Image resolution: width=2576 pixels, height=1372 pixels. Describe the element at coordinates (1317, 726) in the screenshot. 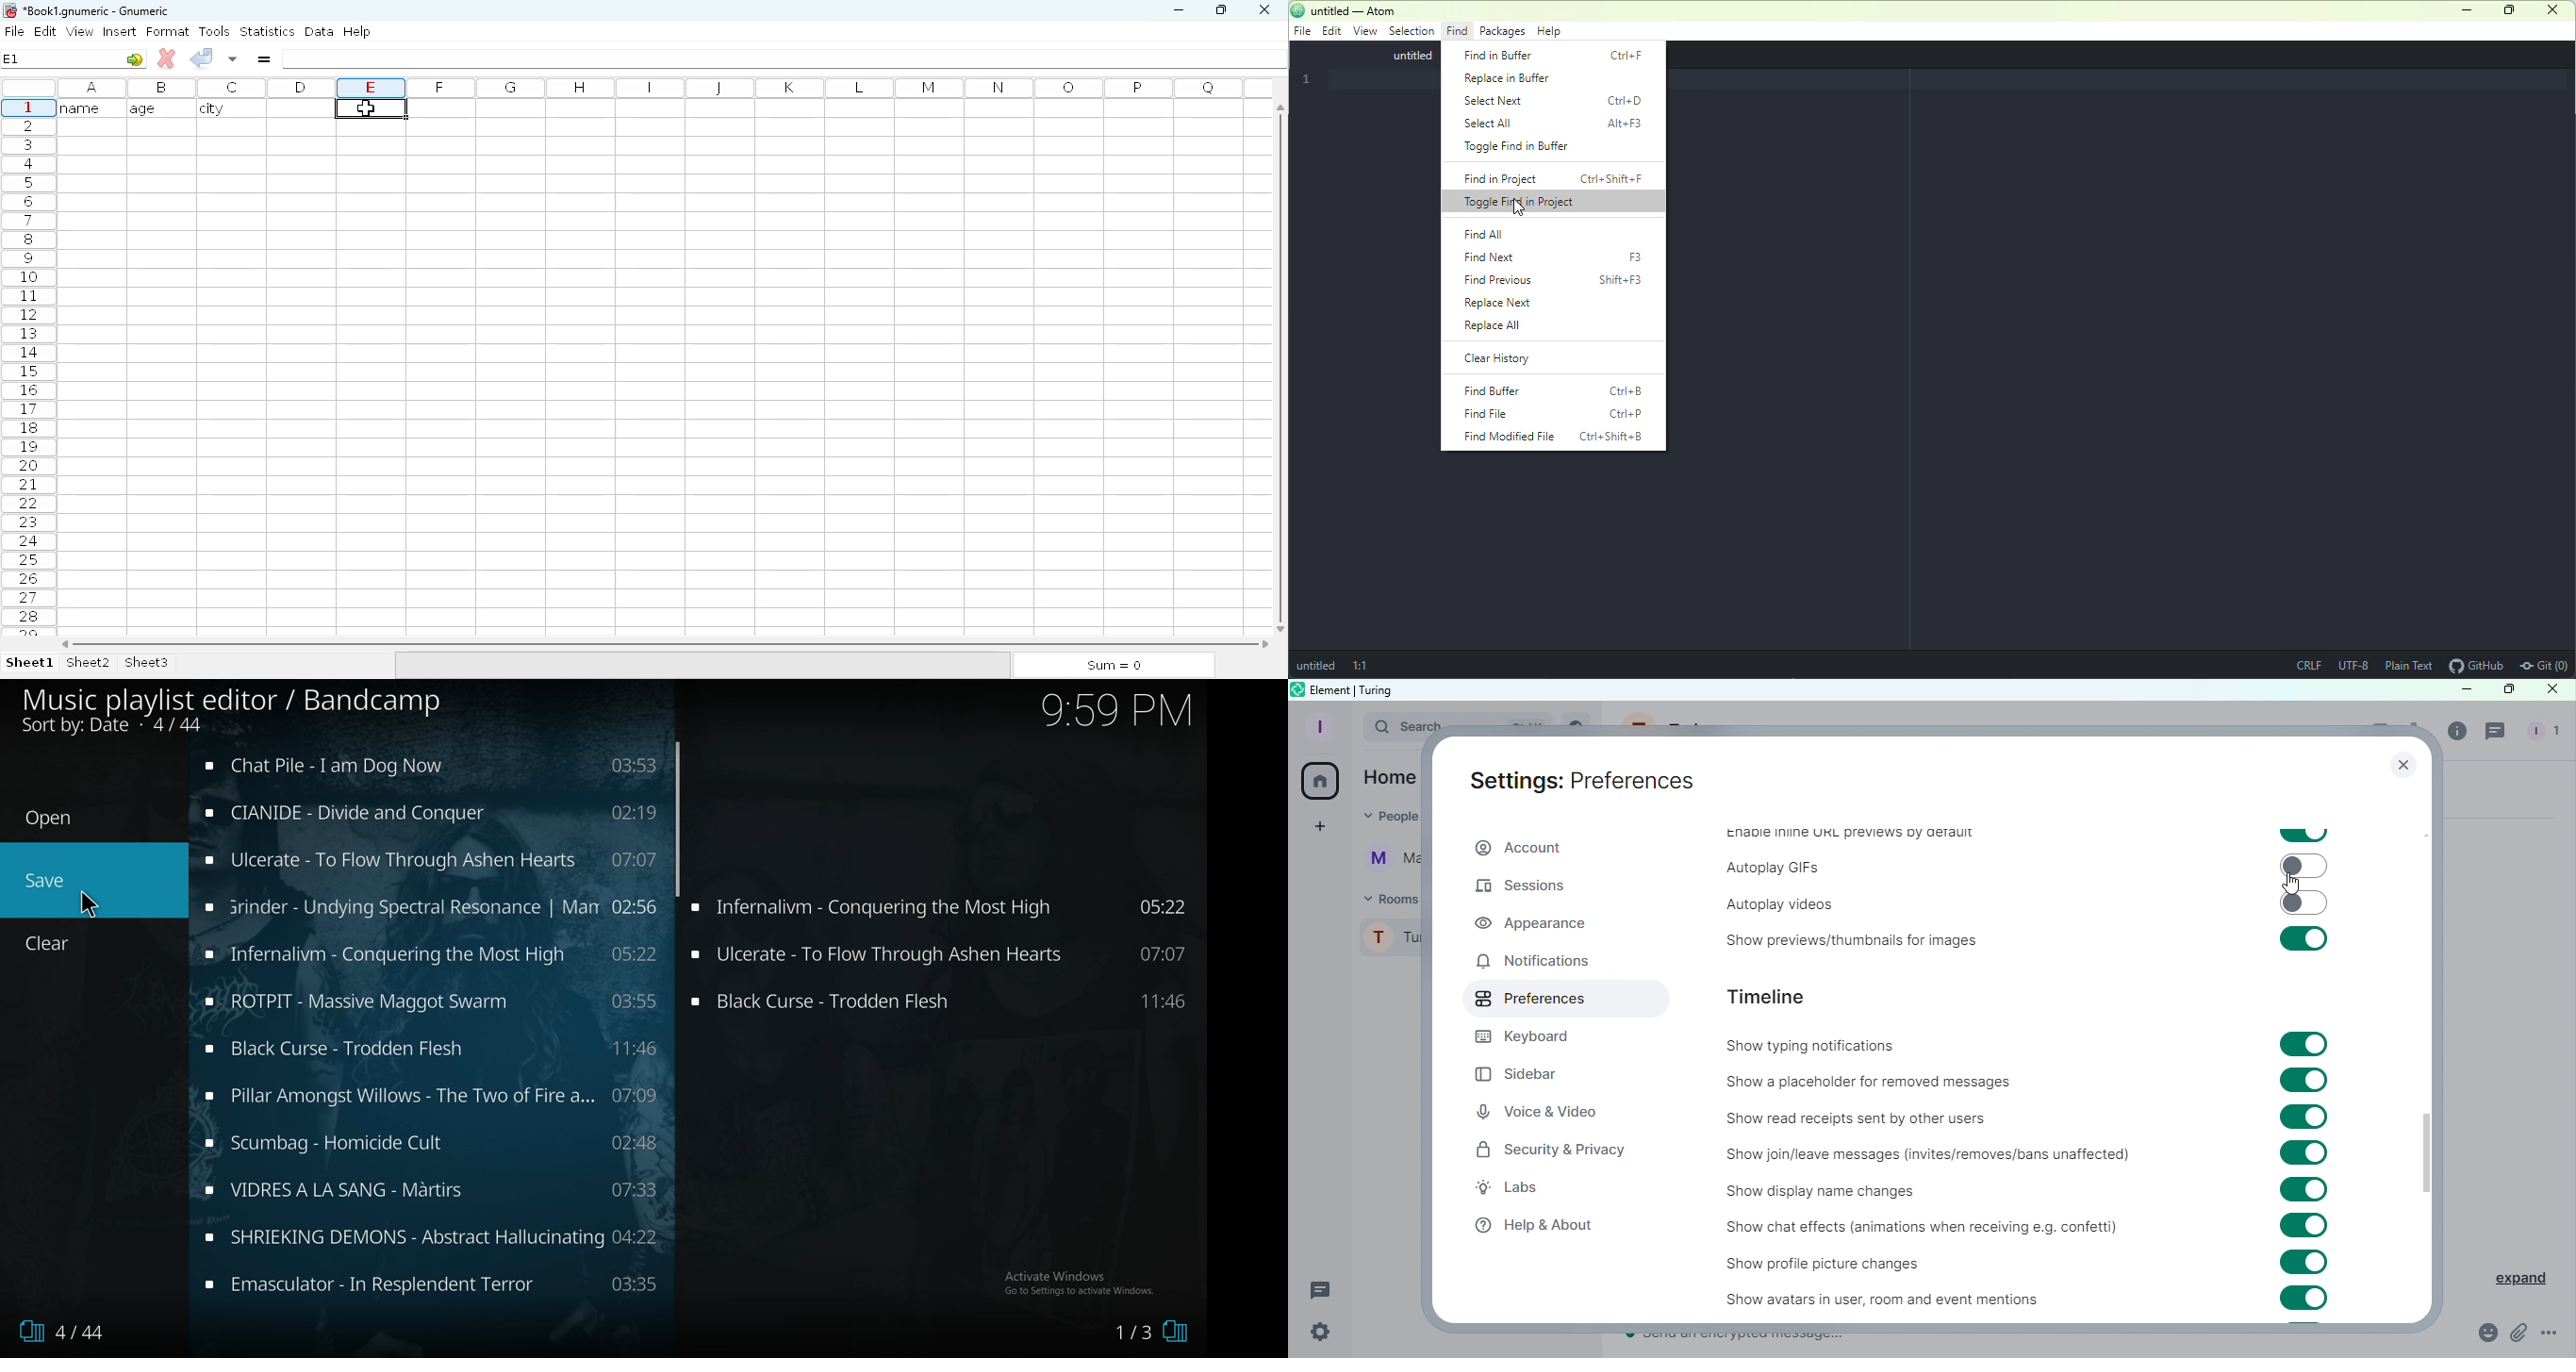

I see `Profile` at that location.